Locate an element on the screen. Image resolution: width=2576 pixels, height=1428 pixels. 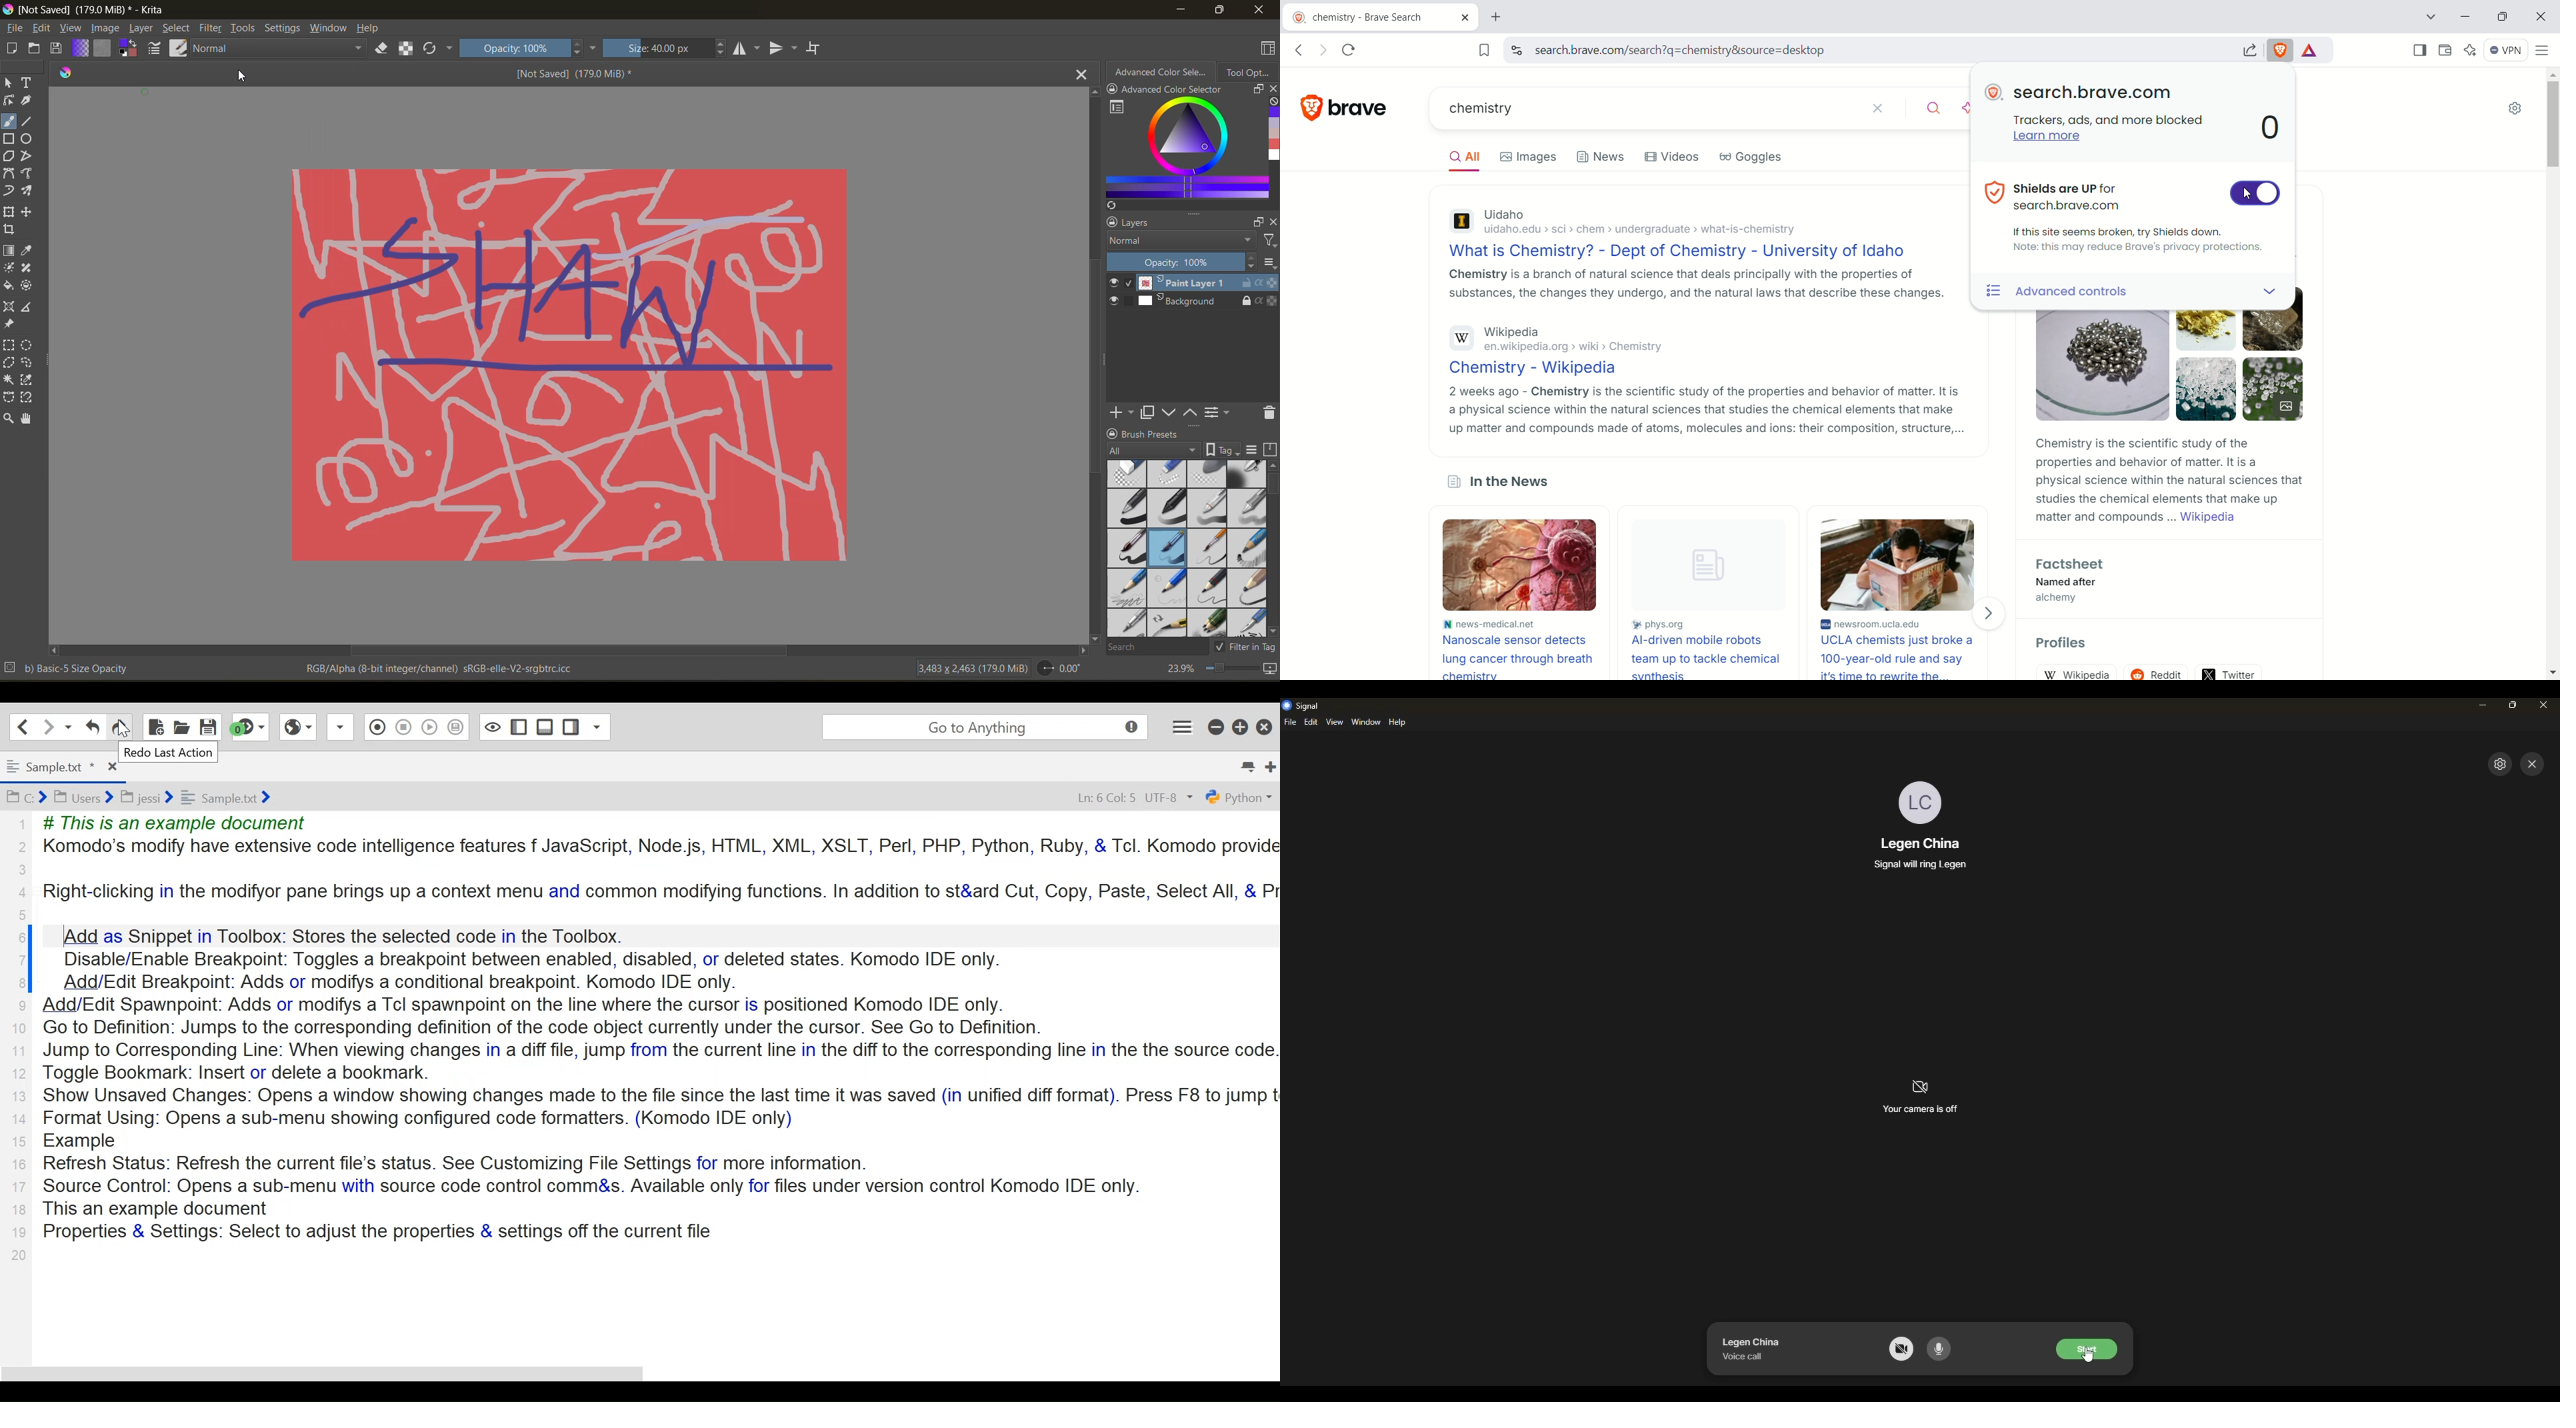
maximize is located at coordinates (2513, 705).